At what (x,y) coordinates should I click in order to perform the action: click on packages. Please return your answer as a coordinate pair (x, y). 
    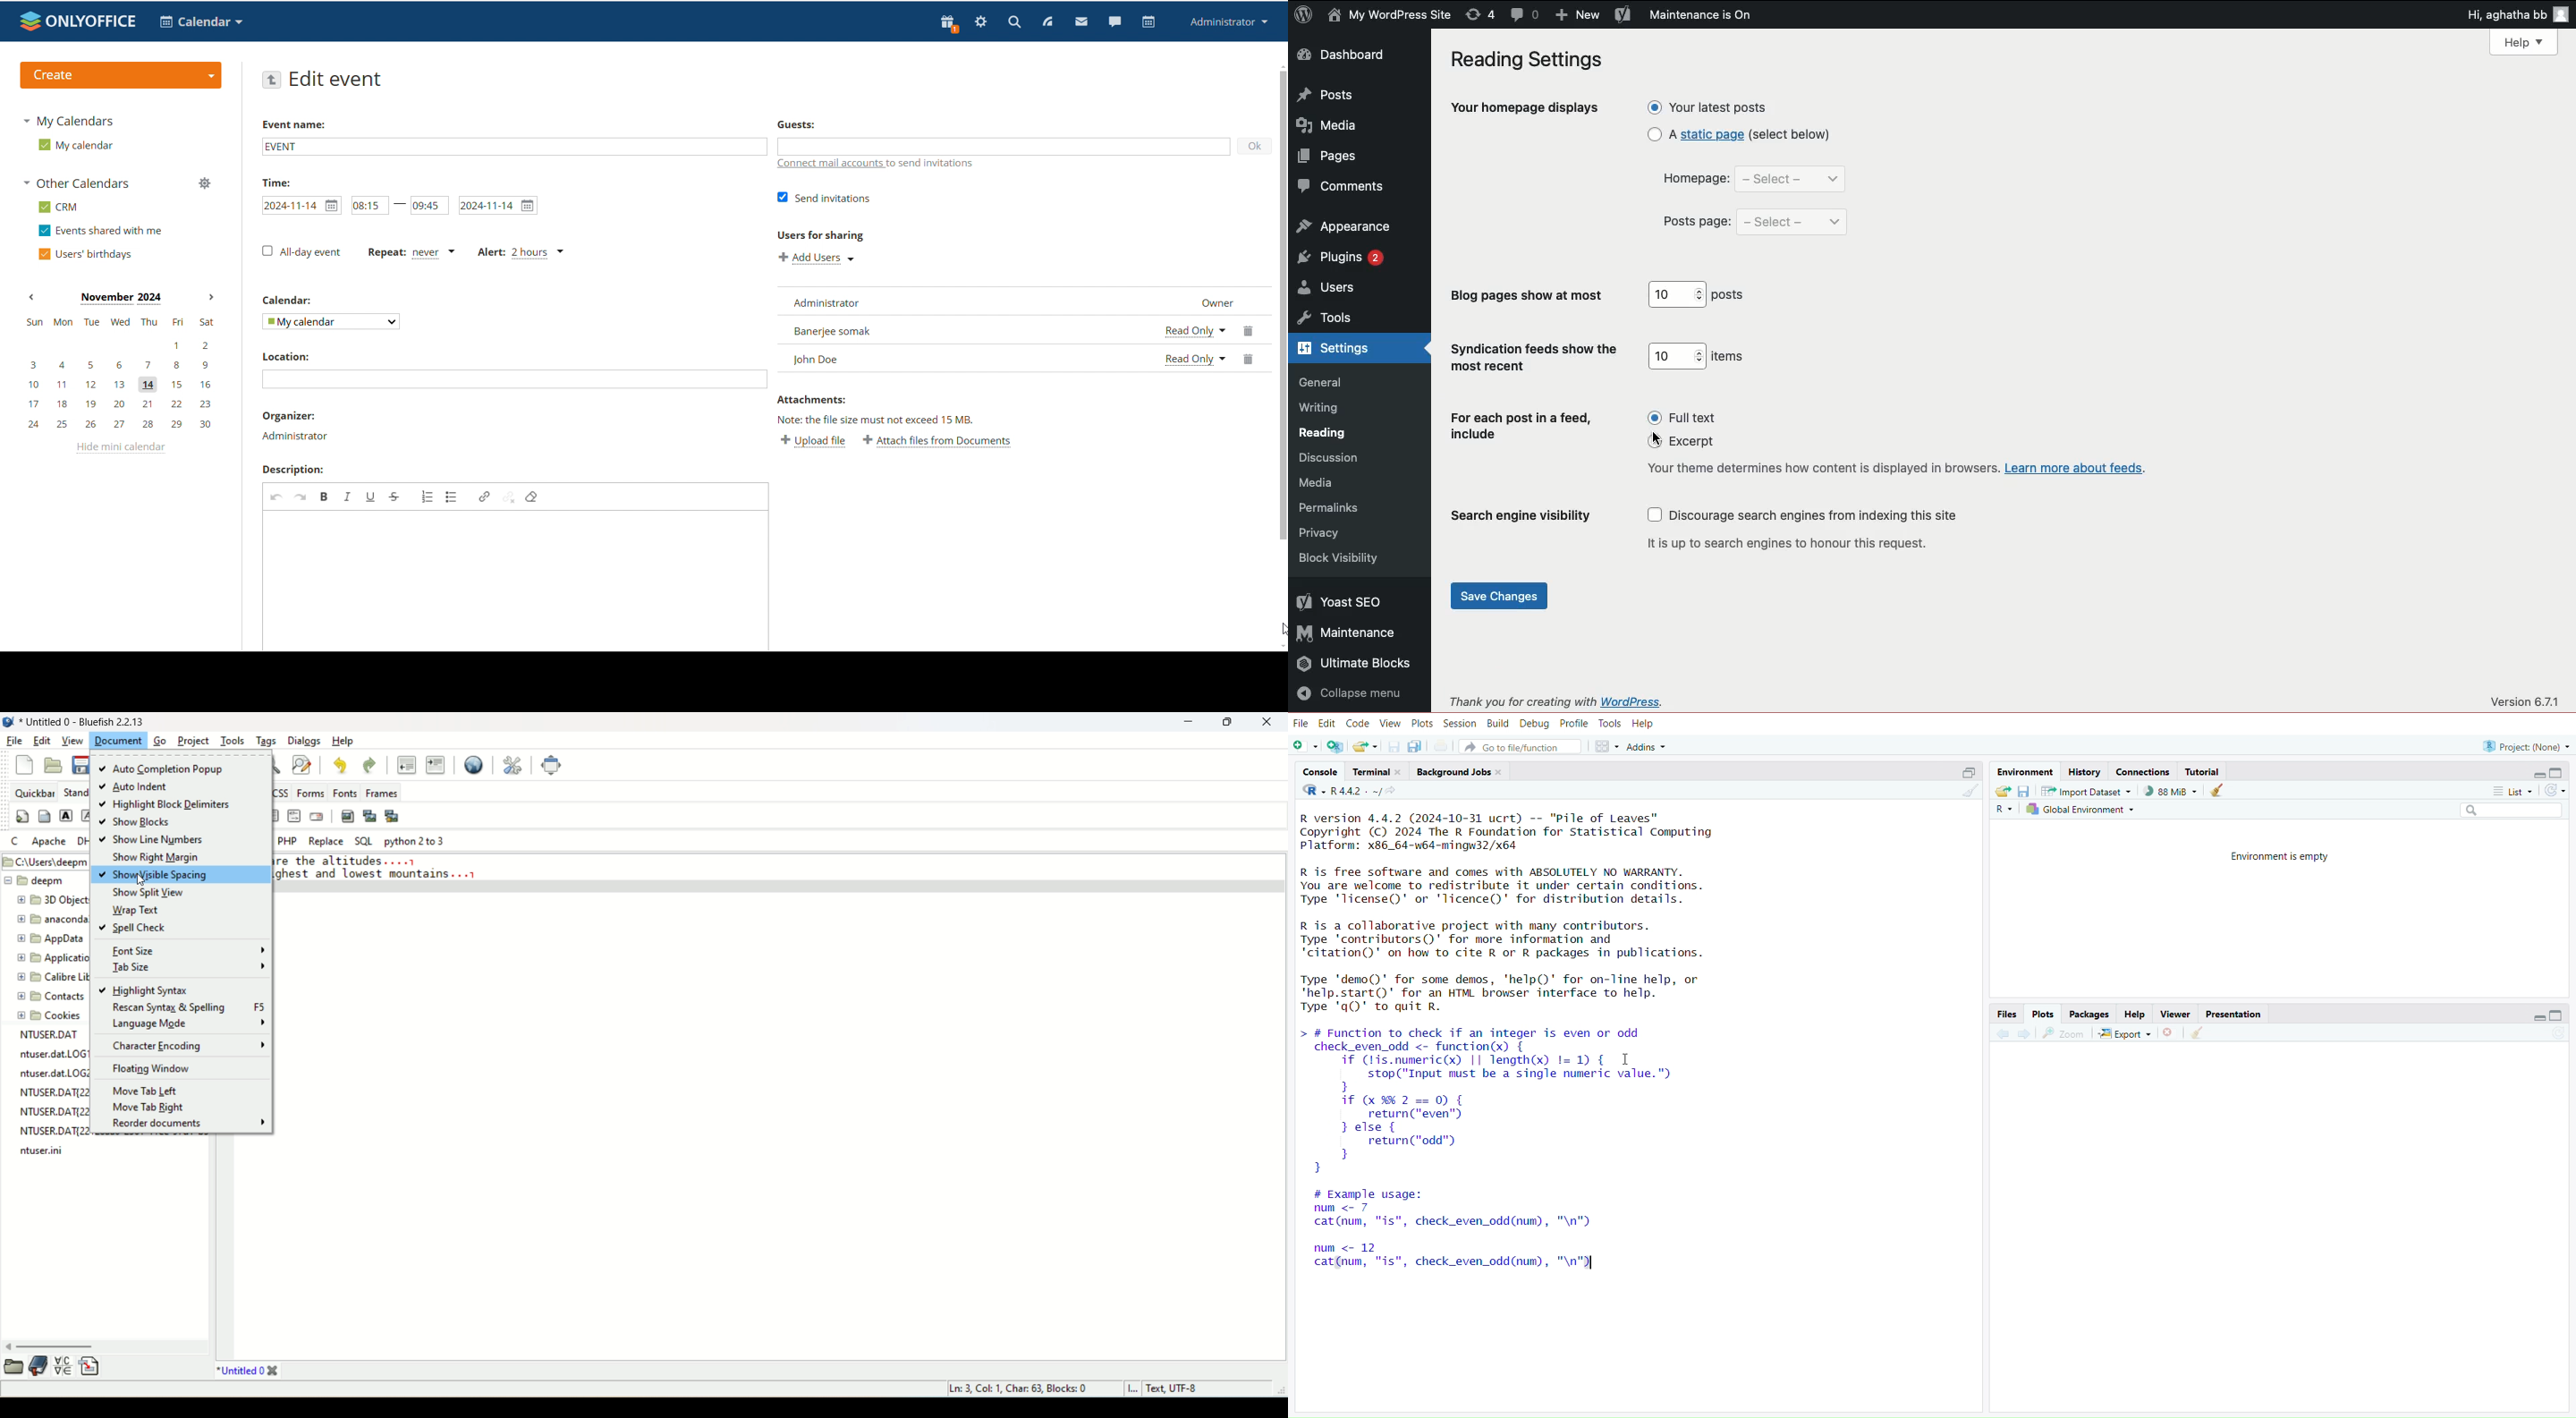
    Looking at the image, I should click on (2090, 1014).